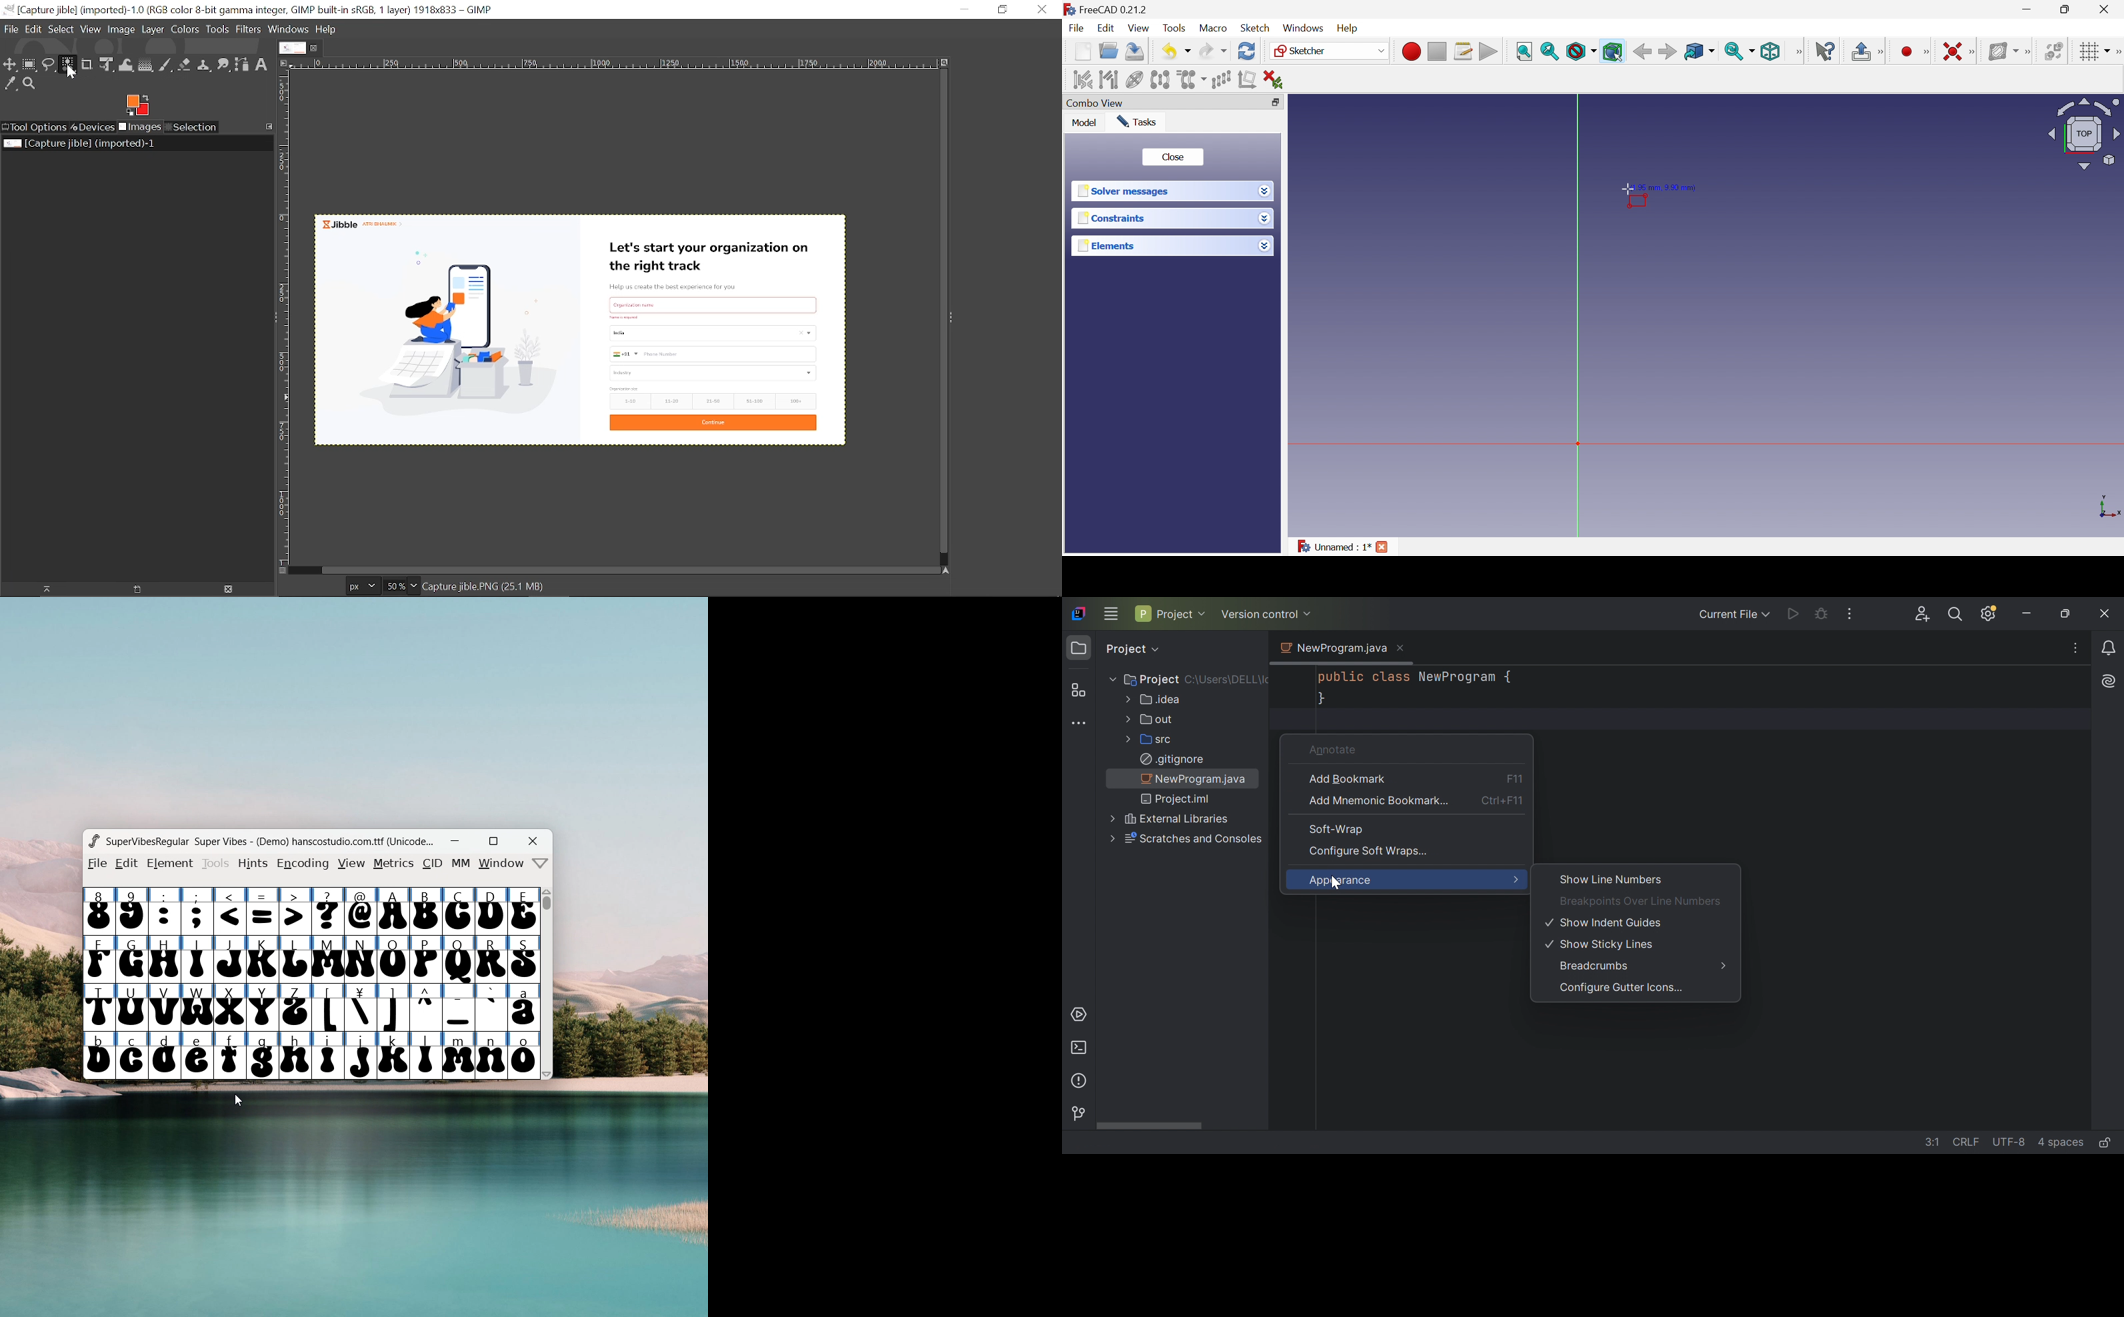 Image resolution: width=2128 pixels, height=1344 pixels. What do you see at coordinates (1907, 52) in the screenshot?
I see `Create circle` at bounding box center [1907, 52].